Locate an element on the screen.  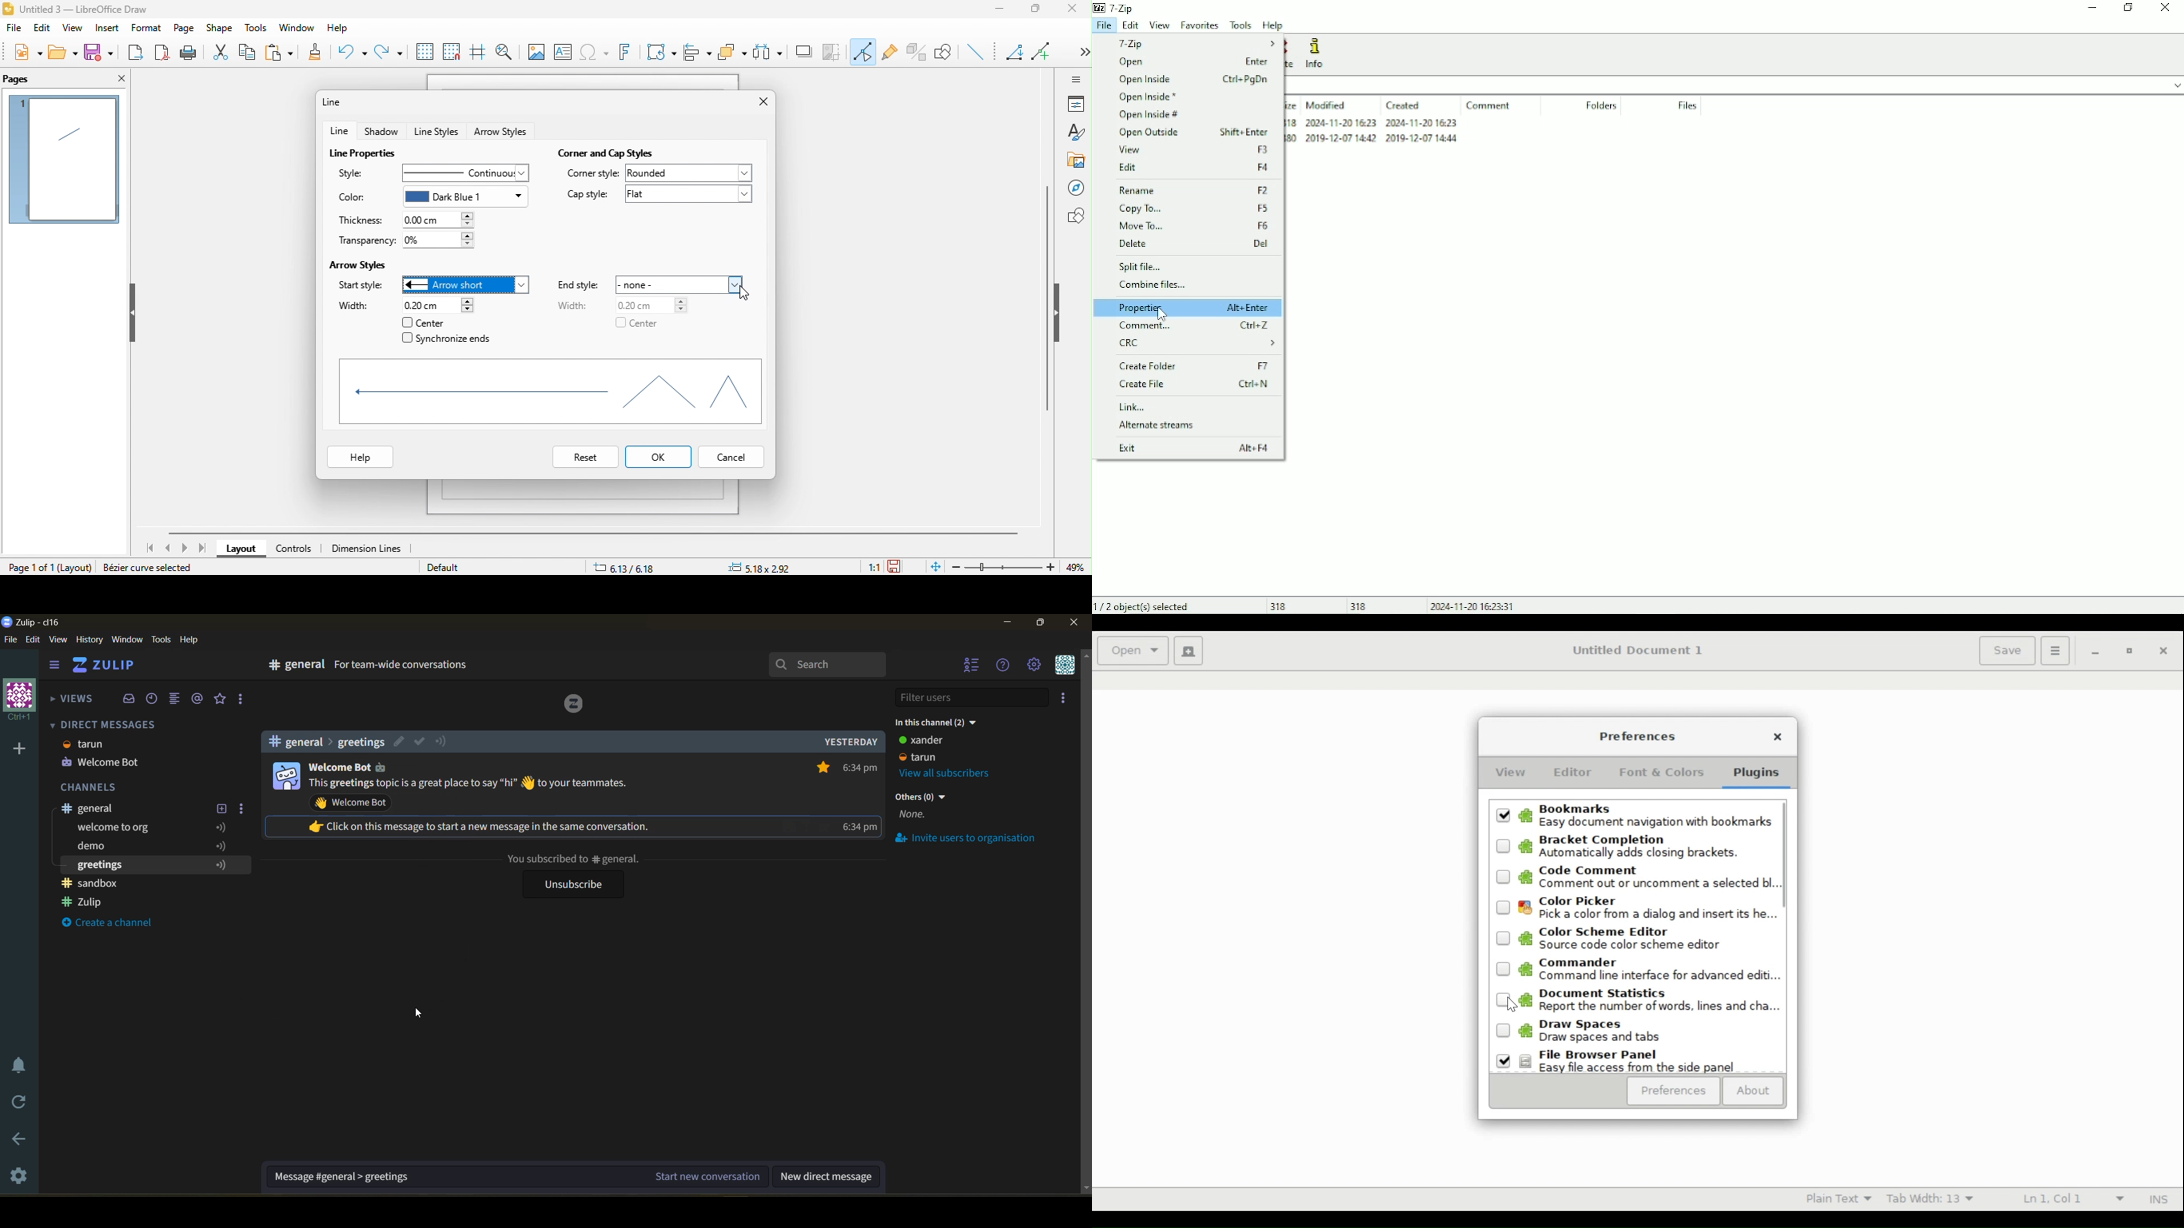
sidebar setting is located at coordinates (1076, 78).